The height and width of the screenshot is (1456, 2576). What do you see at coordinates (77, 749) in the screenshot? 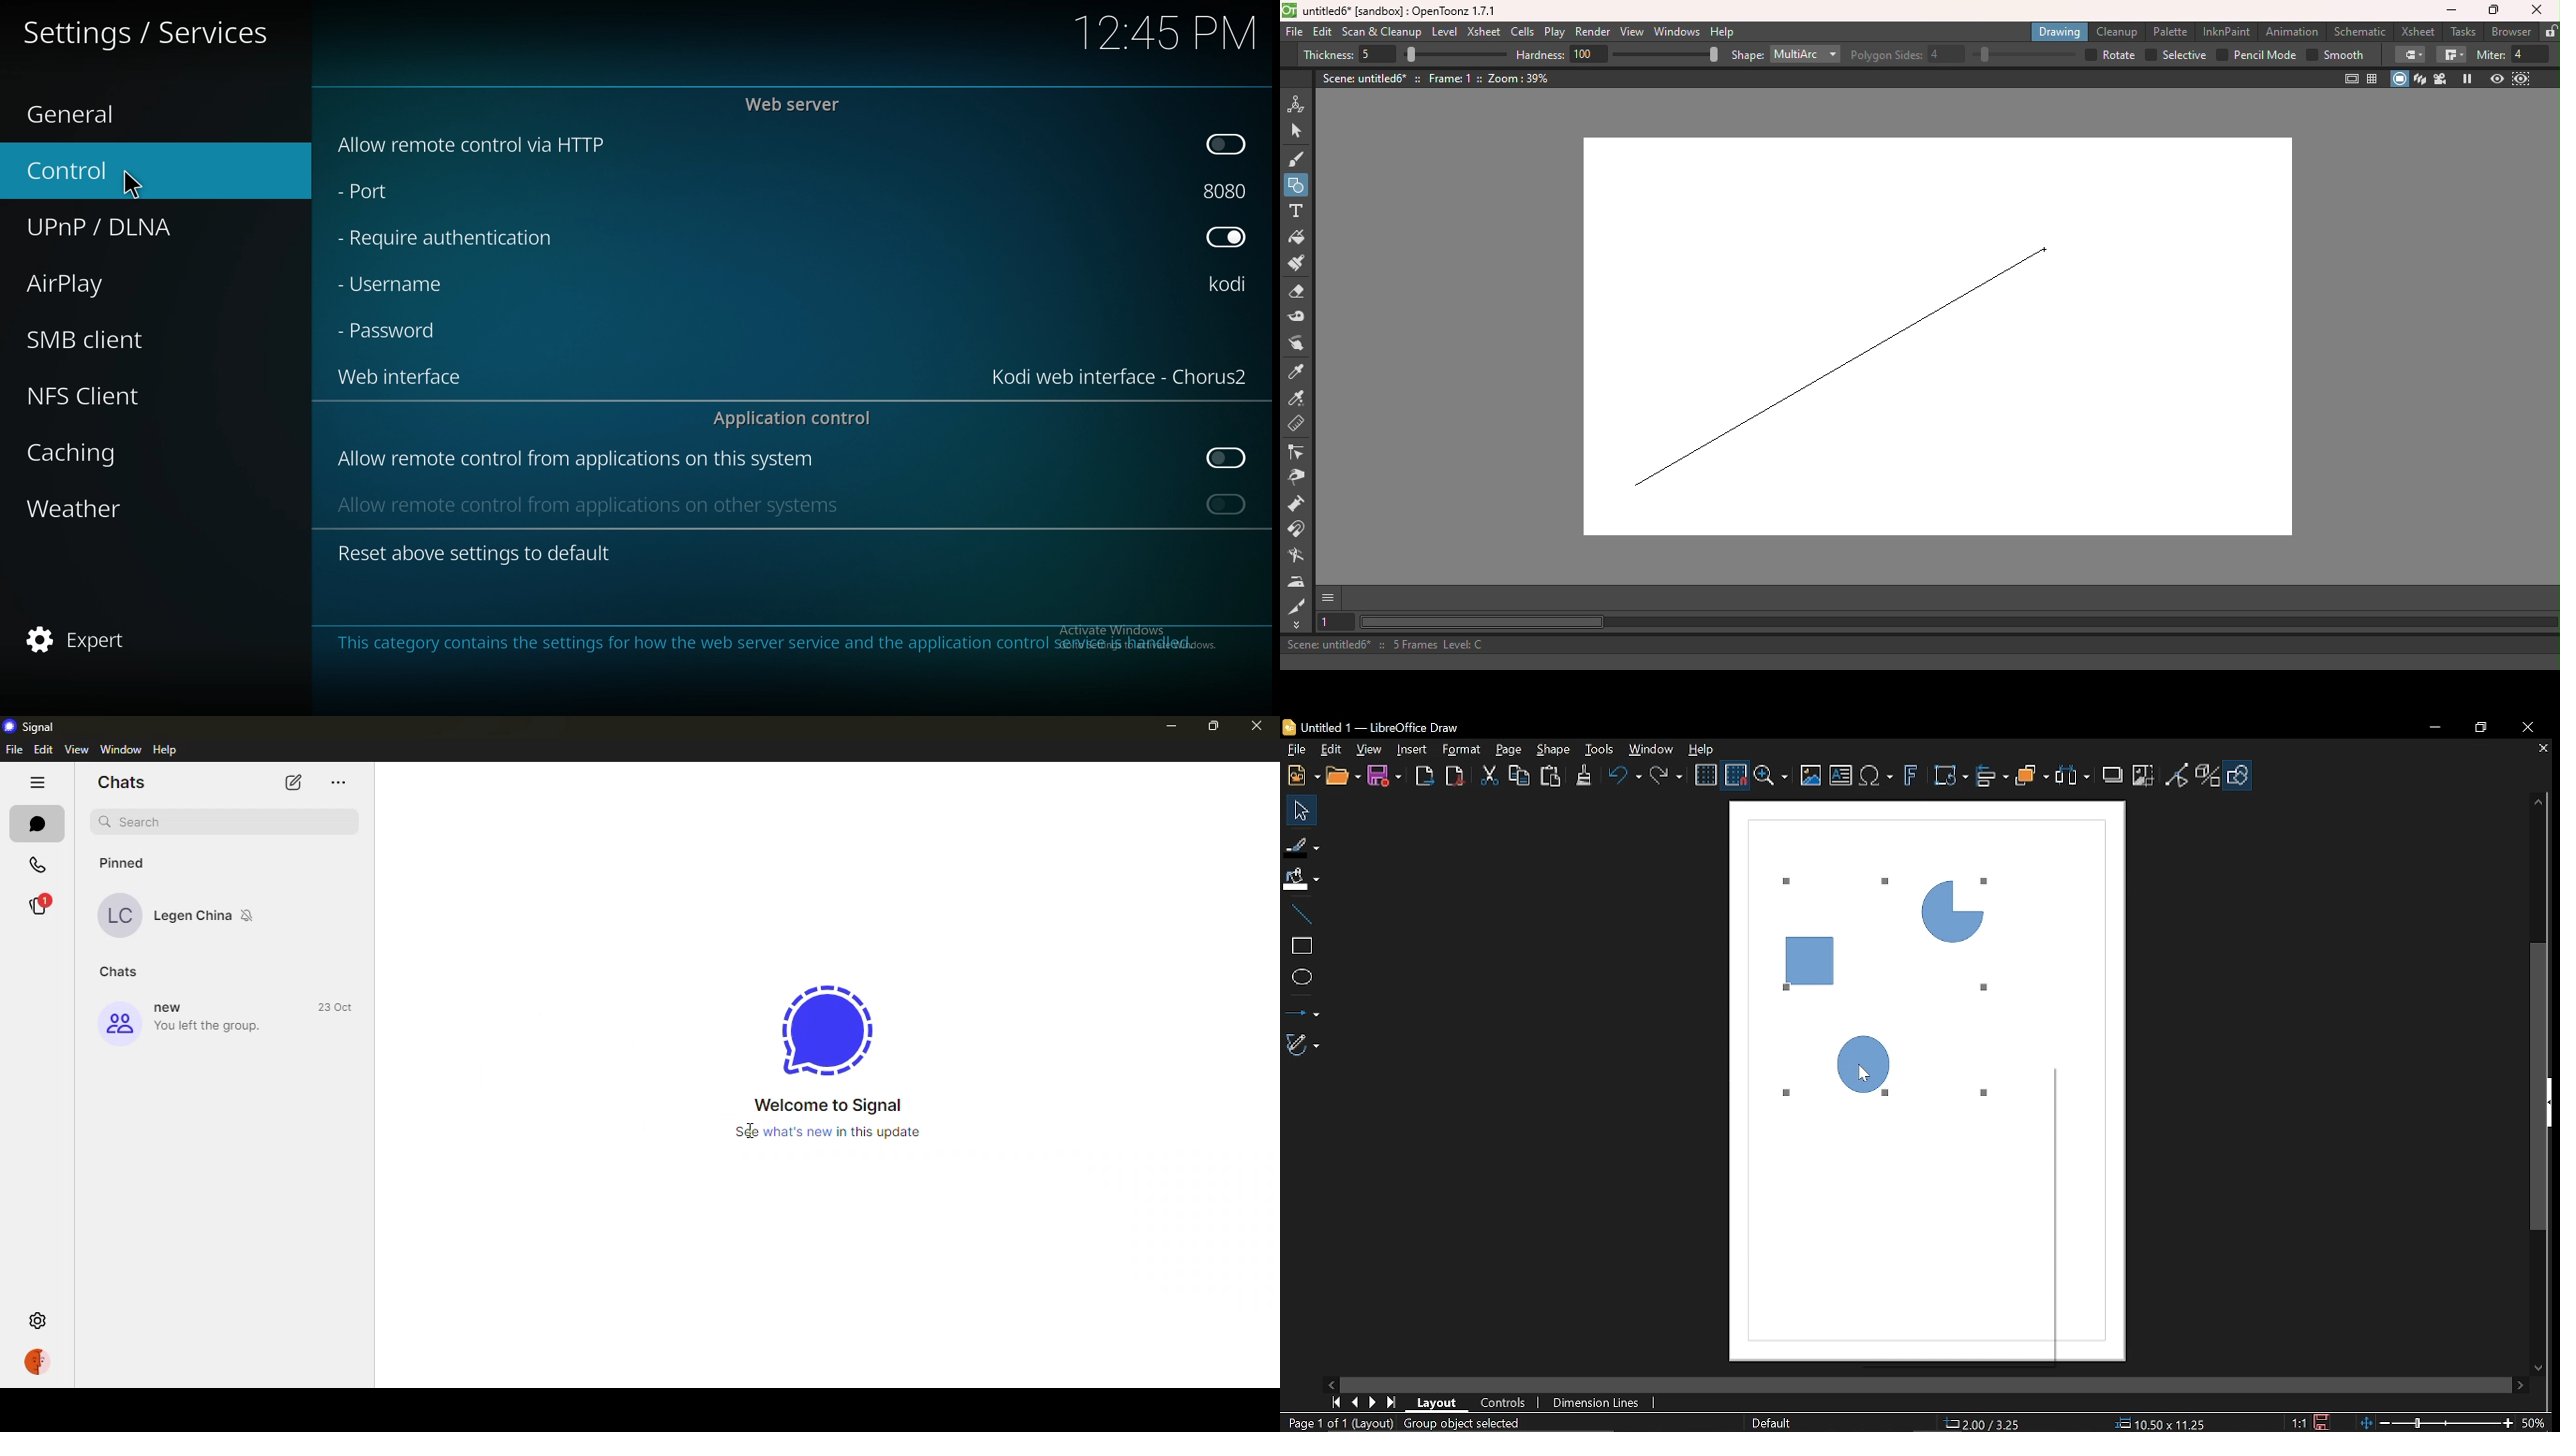
I see `view` at bounding box center [77, 749].